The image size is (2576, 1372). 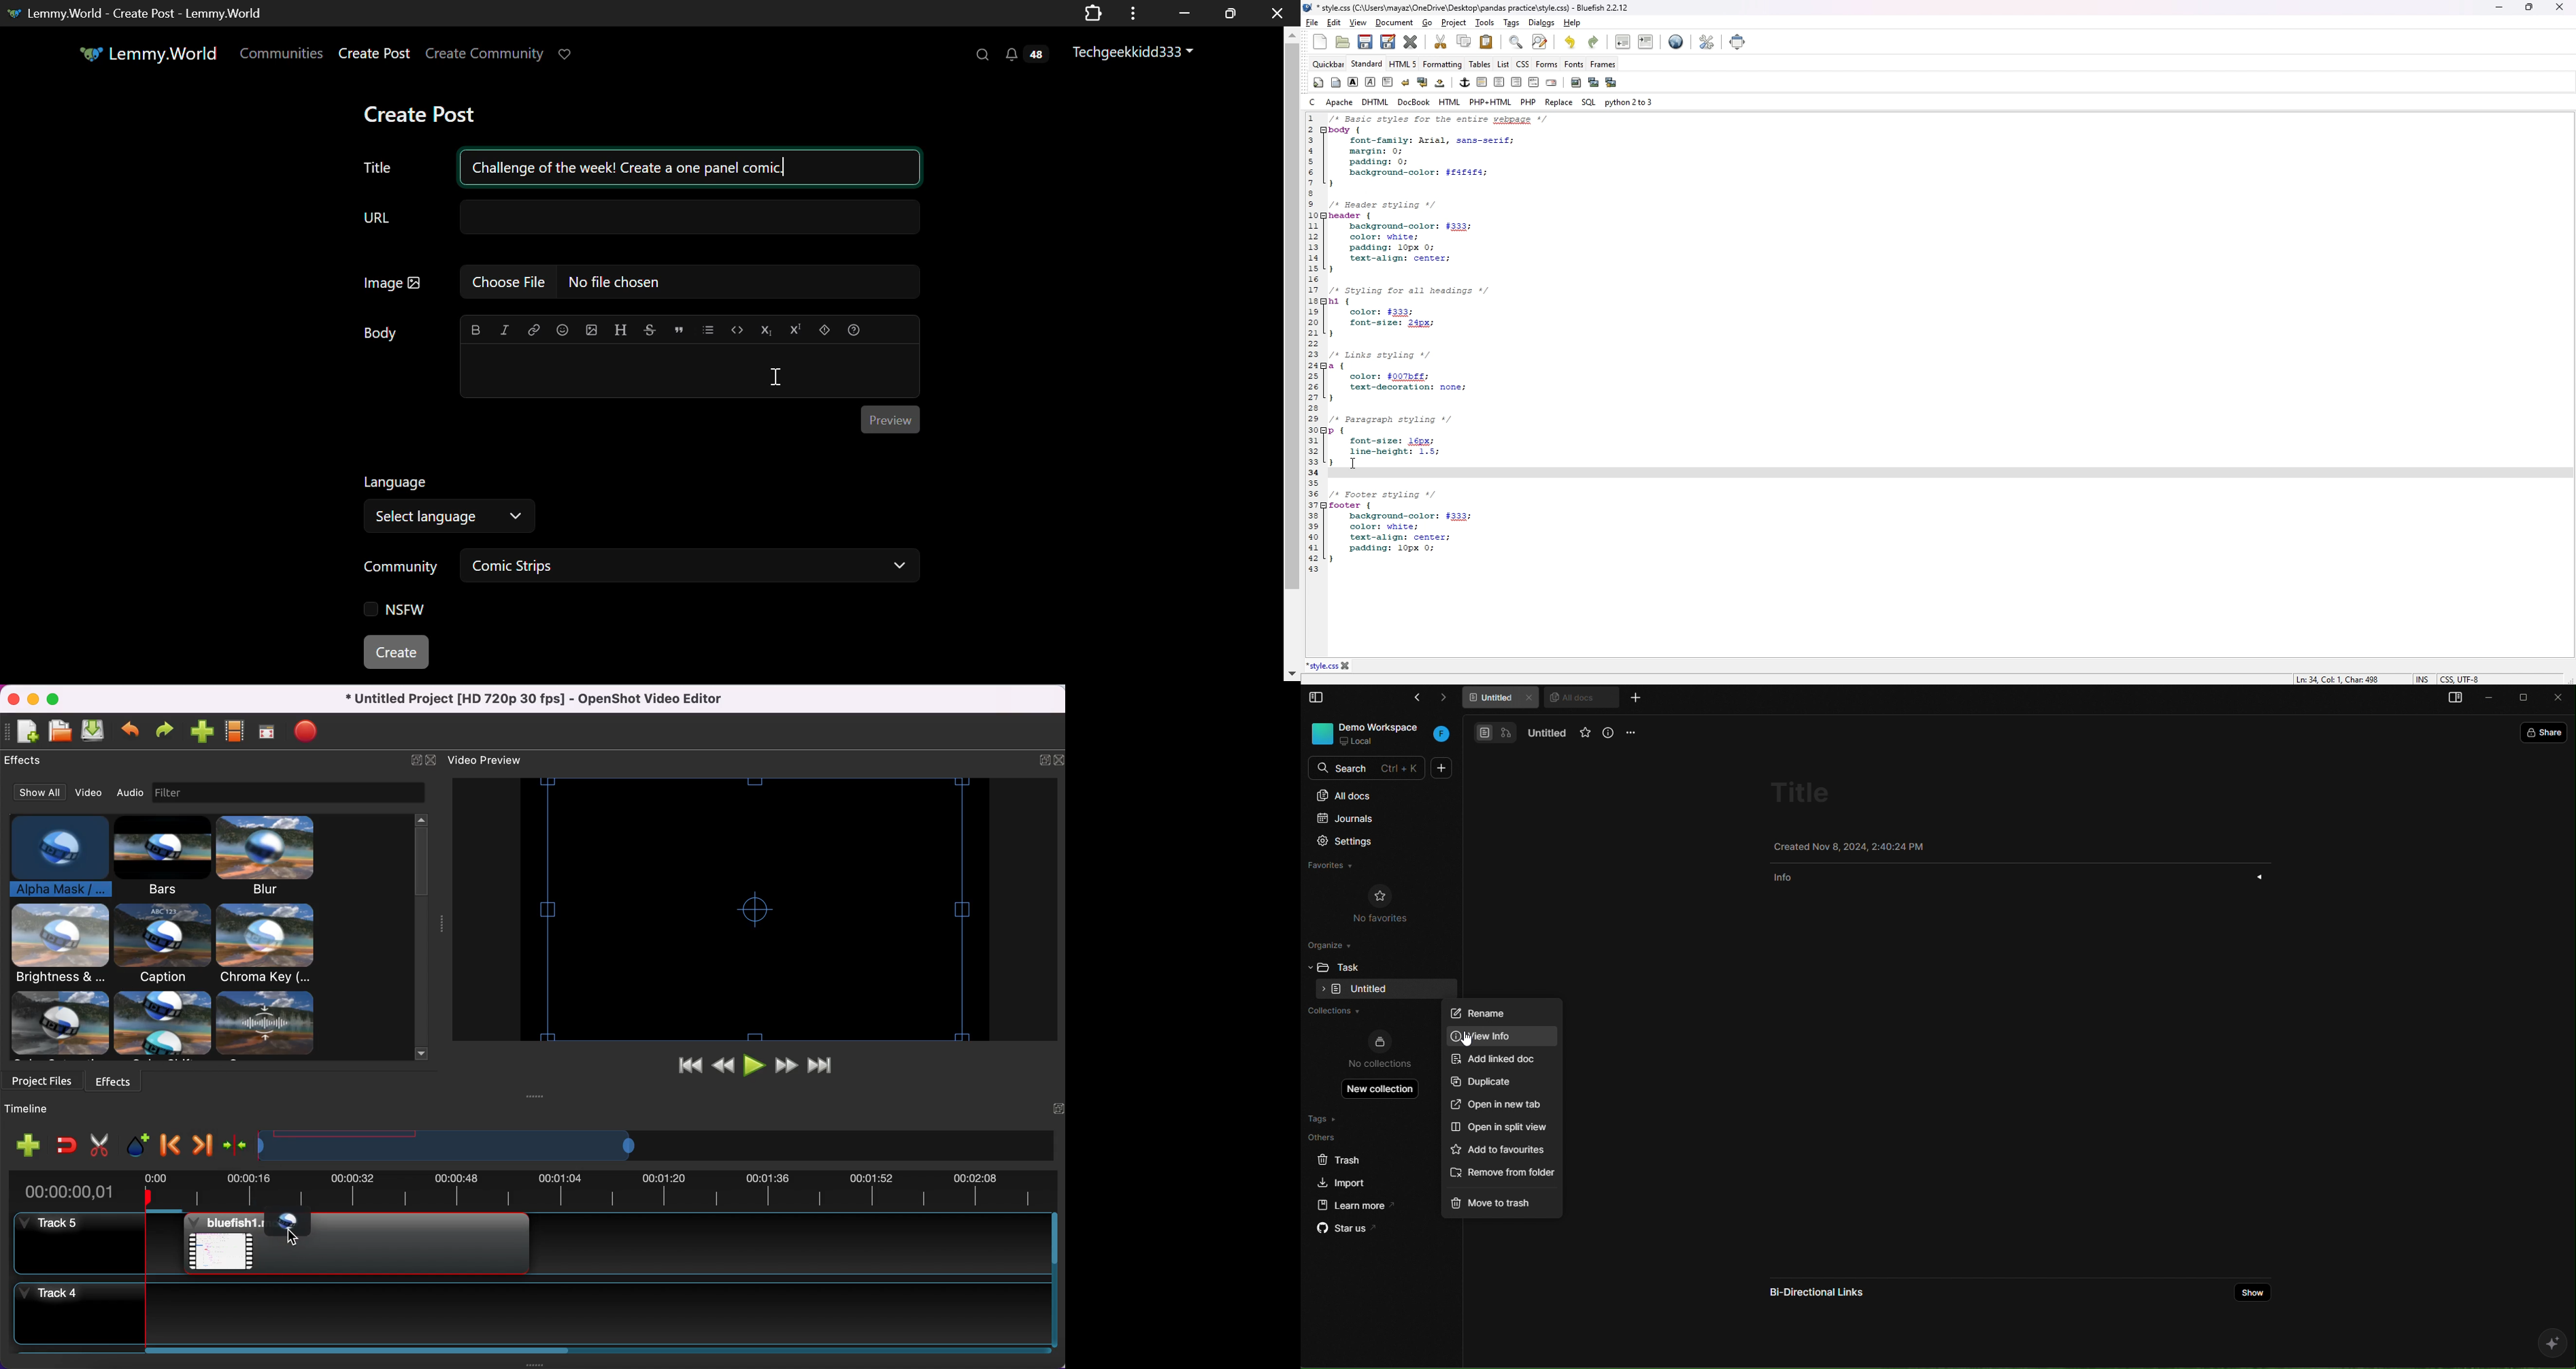 I want to click on save, so click(x=1366, y=42).